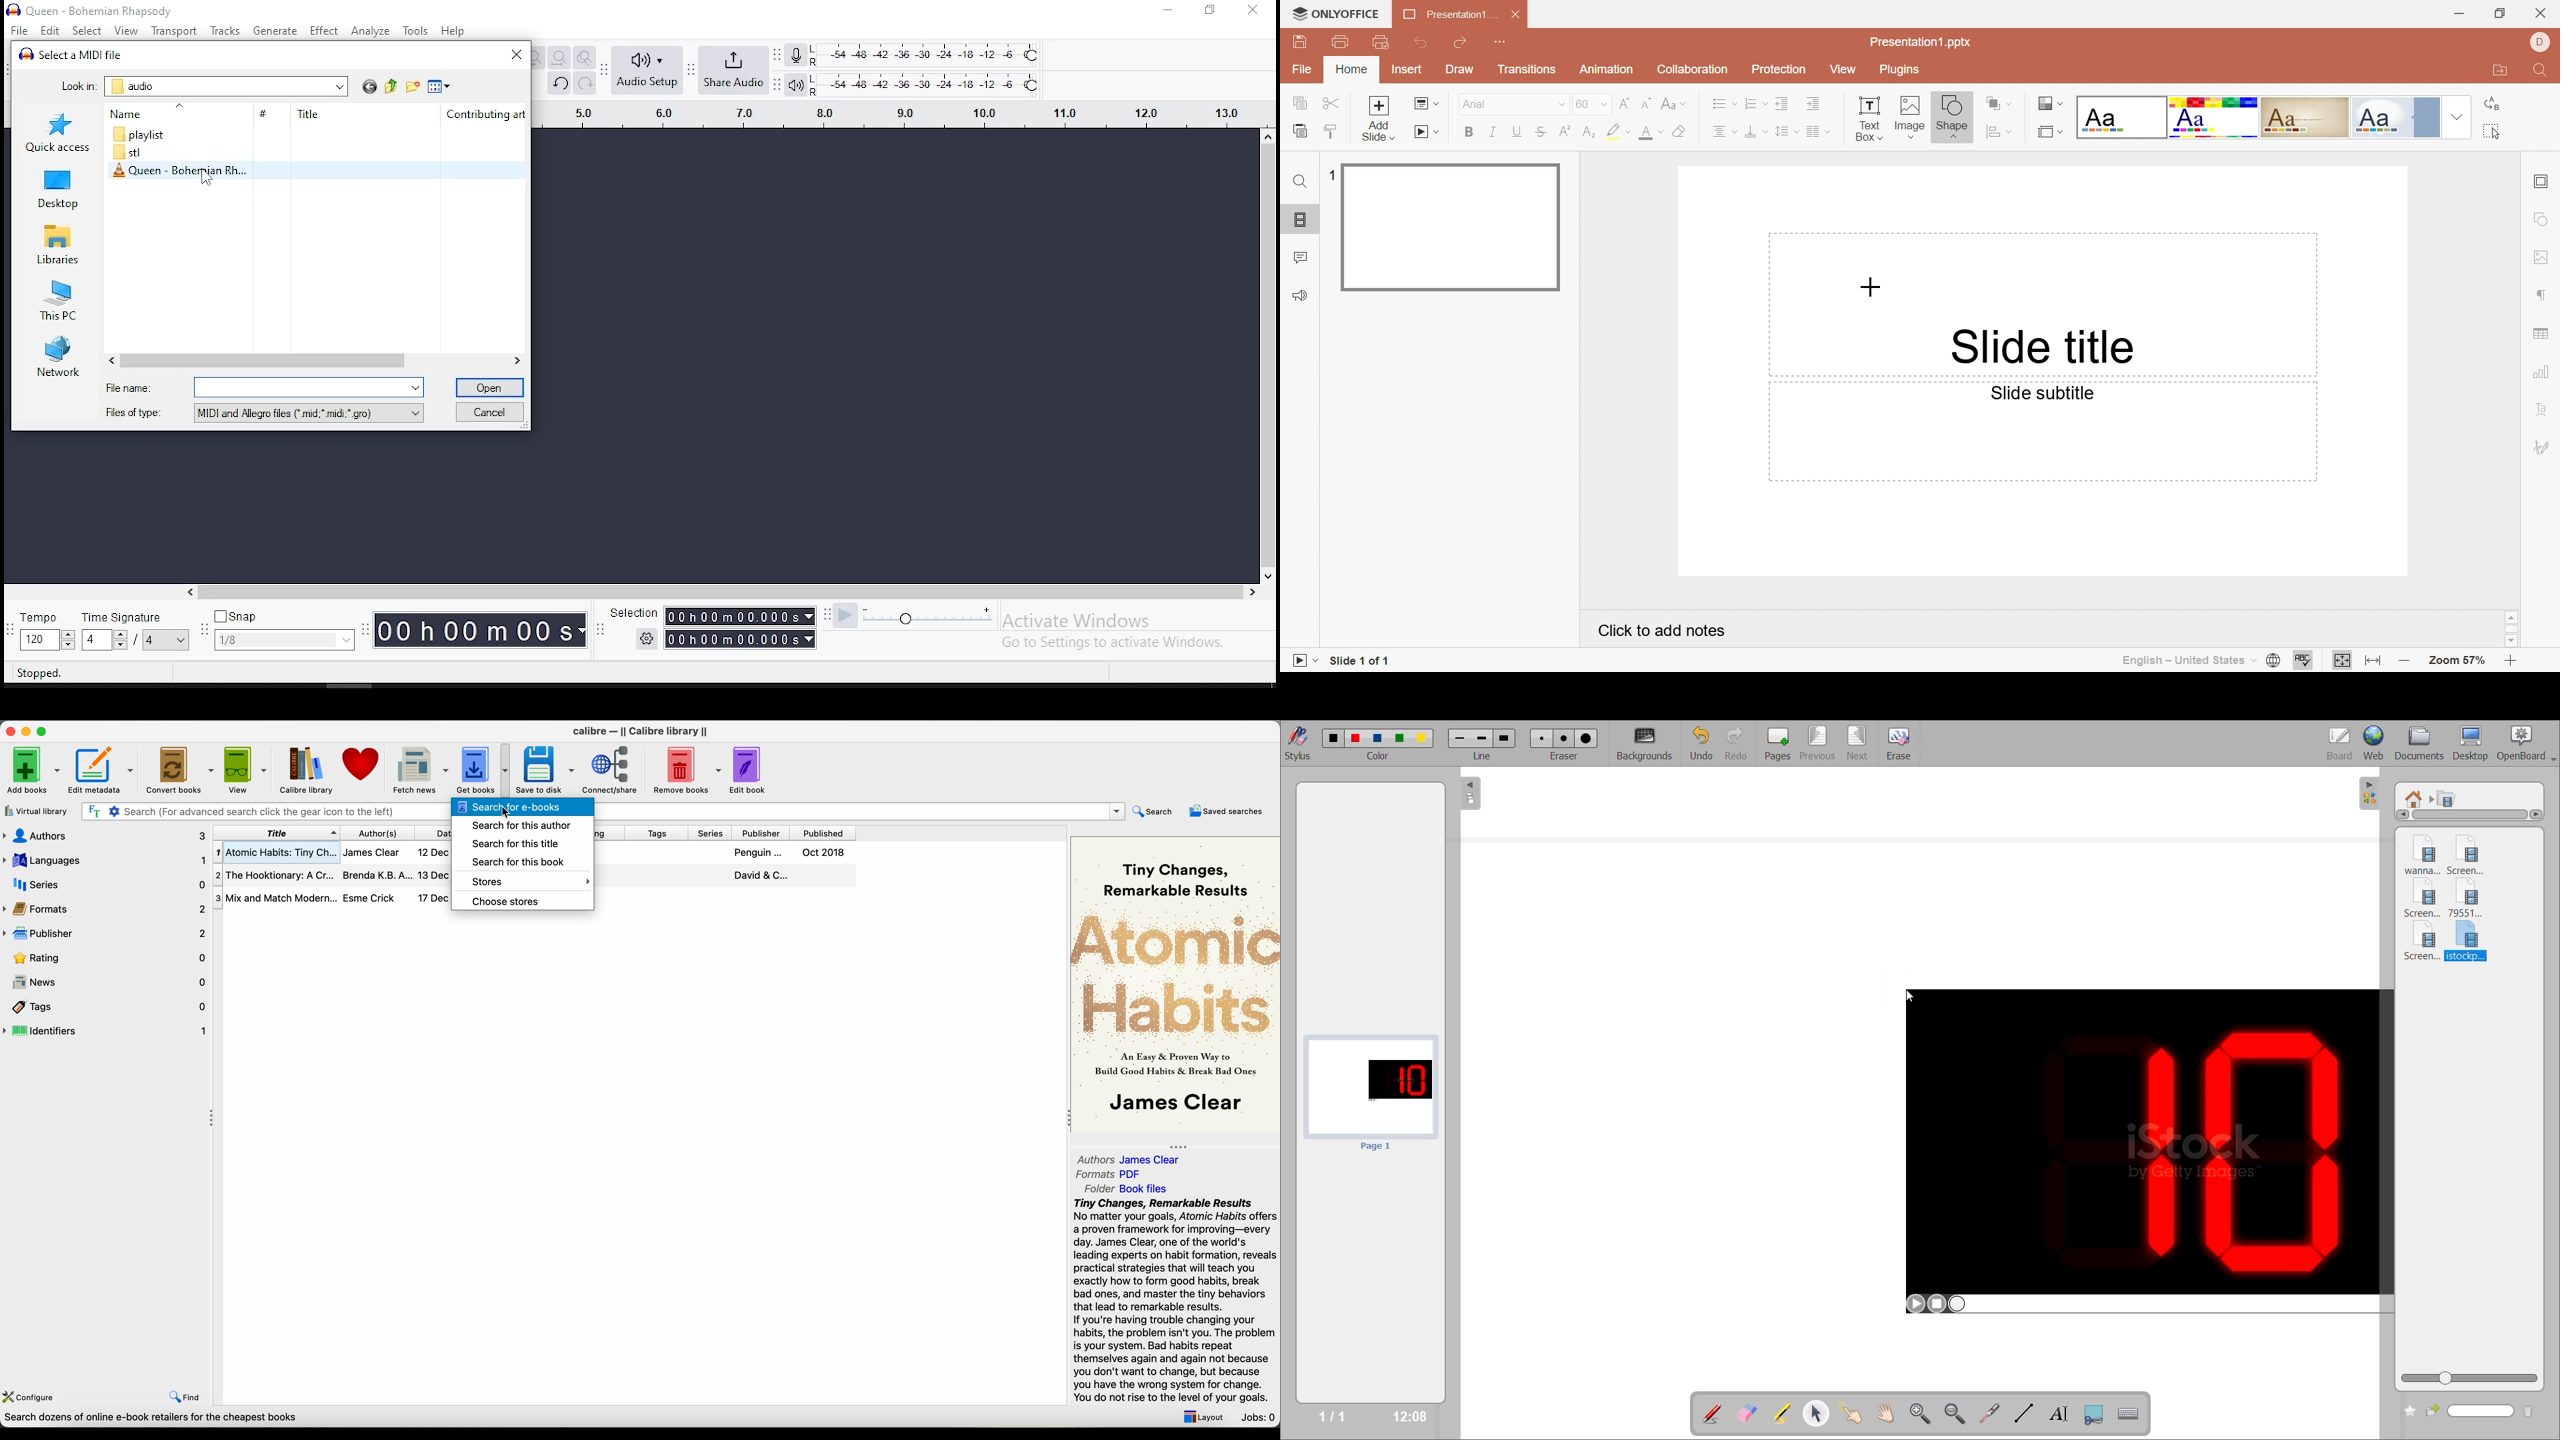 This screenshot has height=1456, width=2576. What do you see at coordinates (1301, 743) in the screenshot?
I see `stylus` at bounding box center [1301, 743].